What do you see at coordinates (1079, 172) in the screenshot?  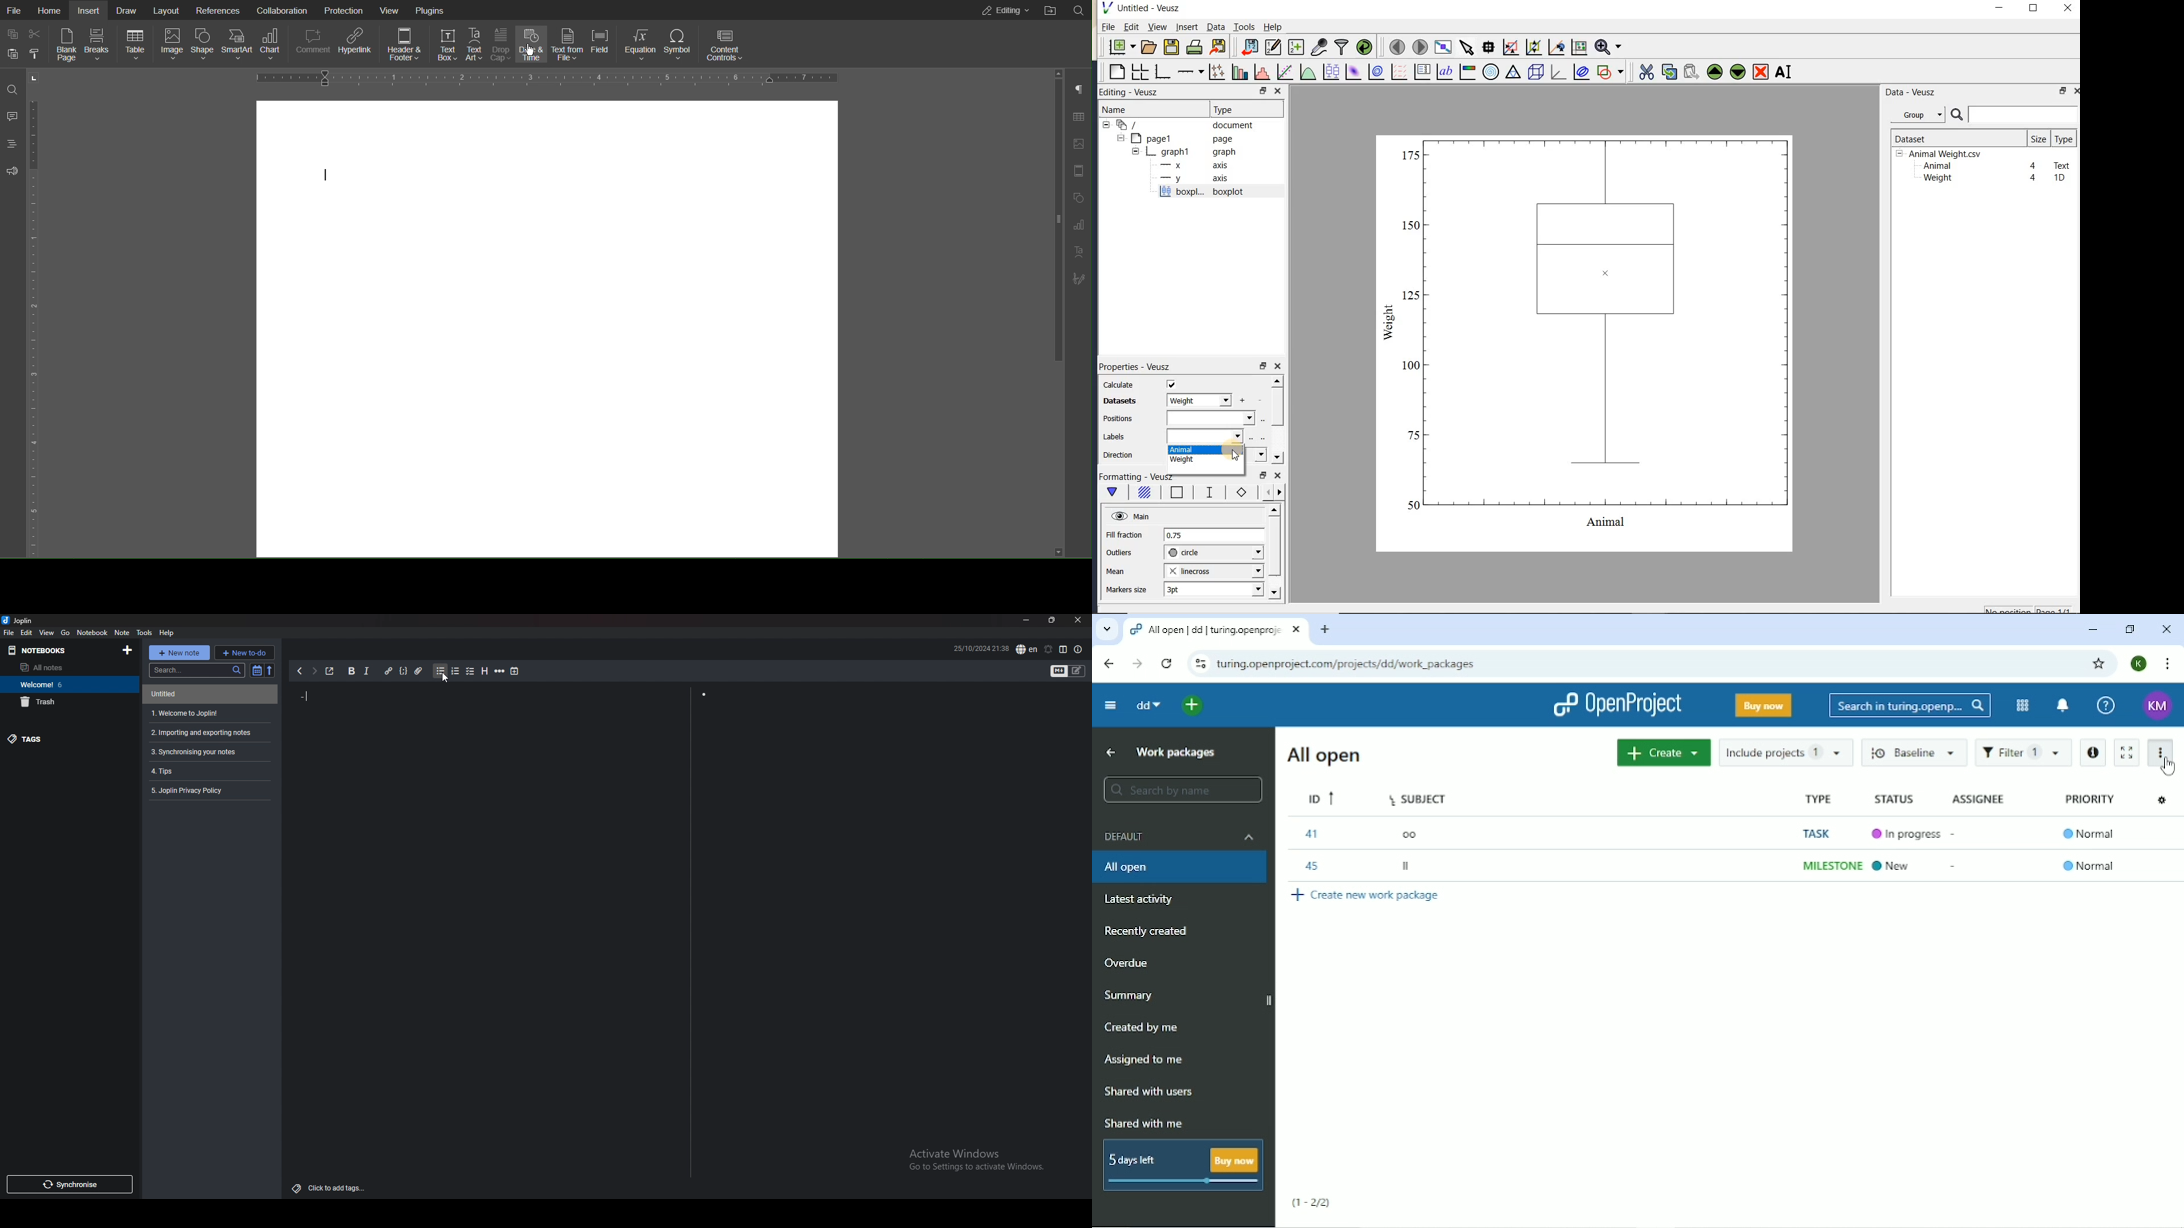 I see `Header & Footer` at bounding box center [1079, 172].